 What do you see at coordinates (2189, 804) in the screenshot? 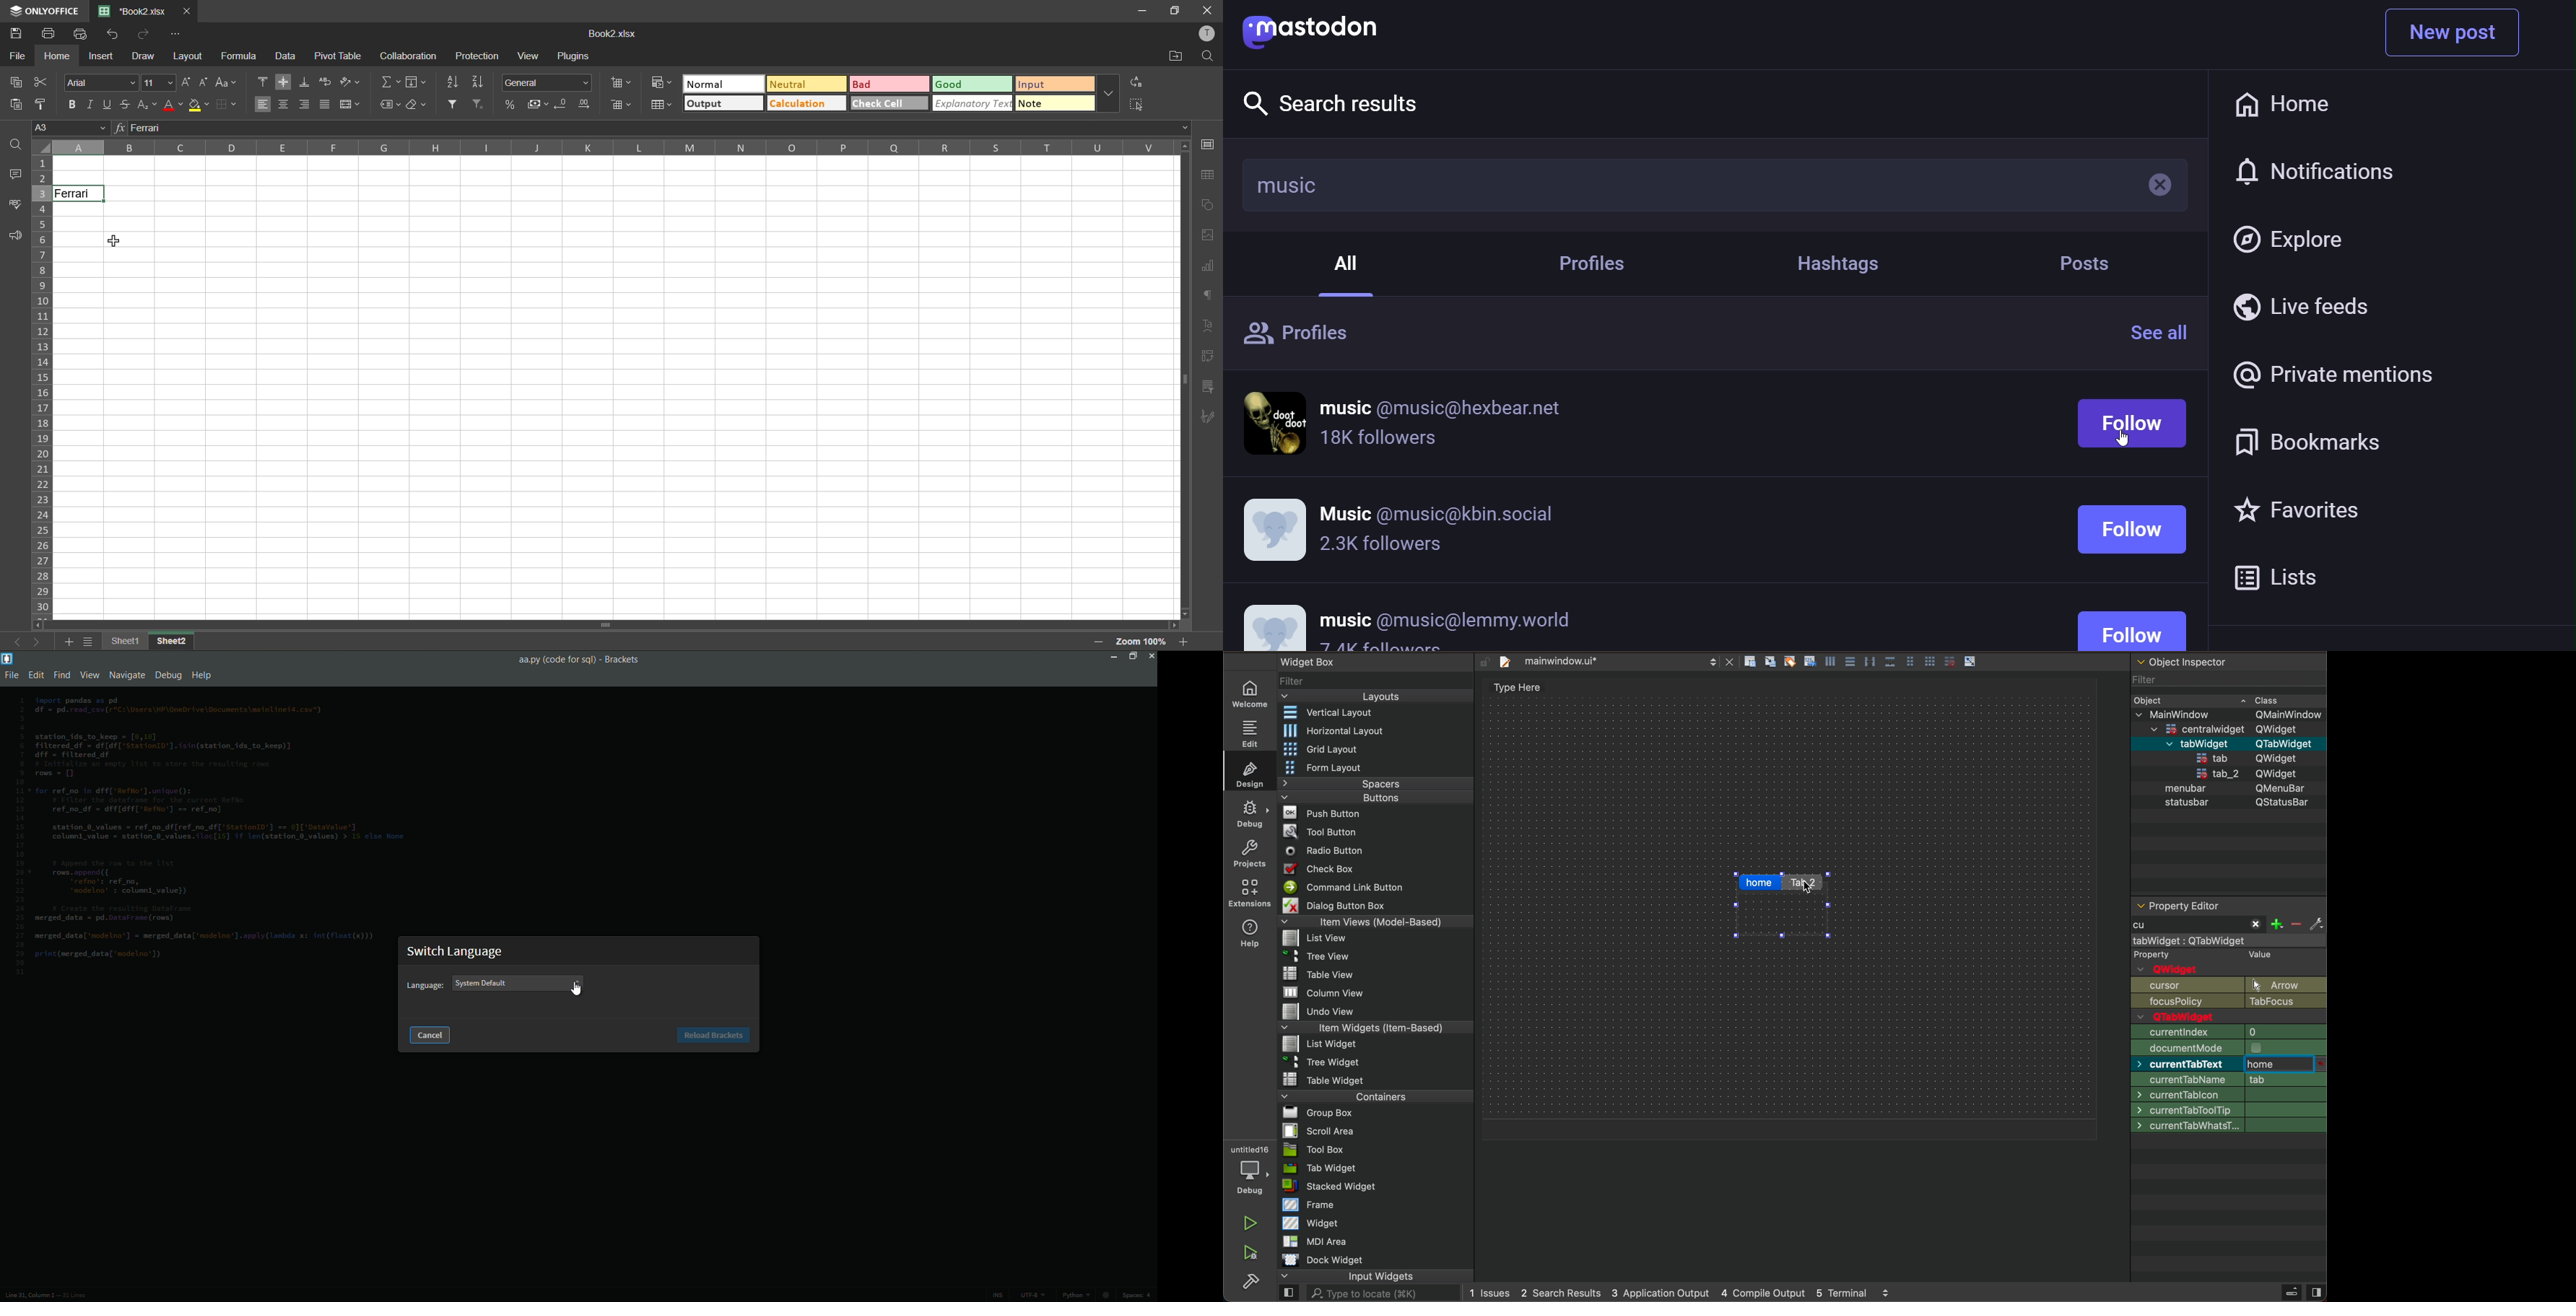
I see `statusbar` at bounding box center [2189, 804].